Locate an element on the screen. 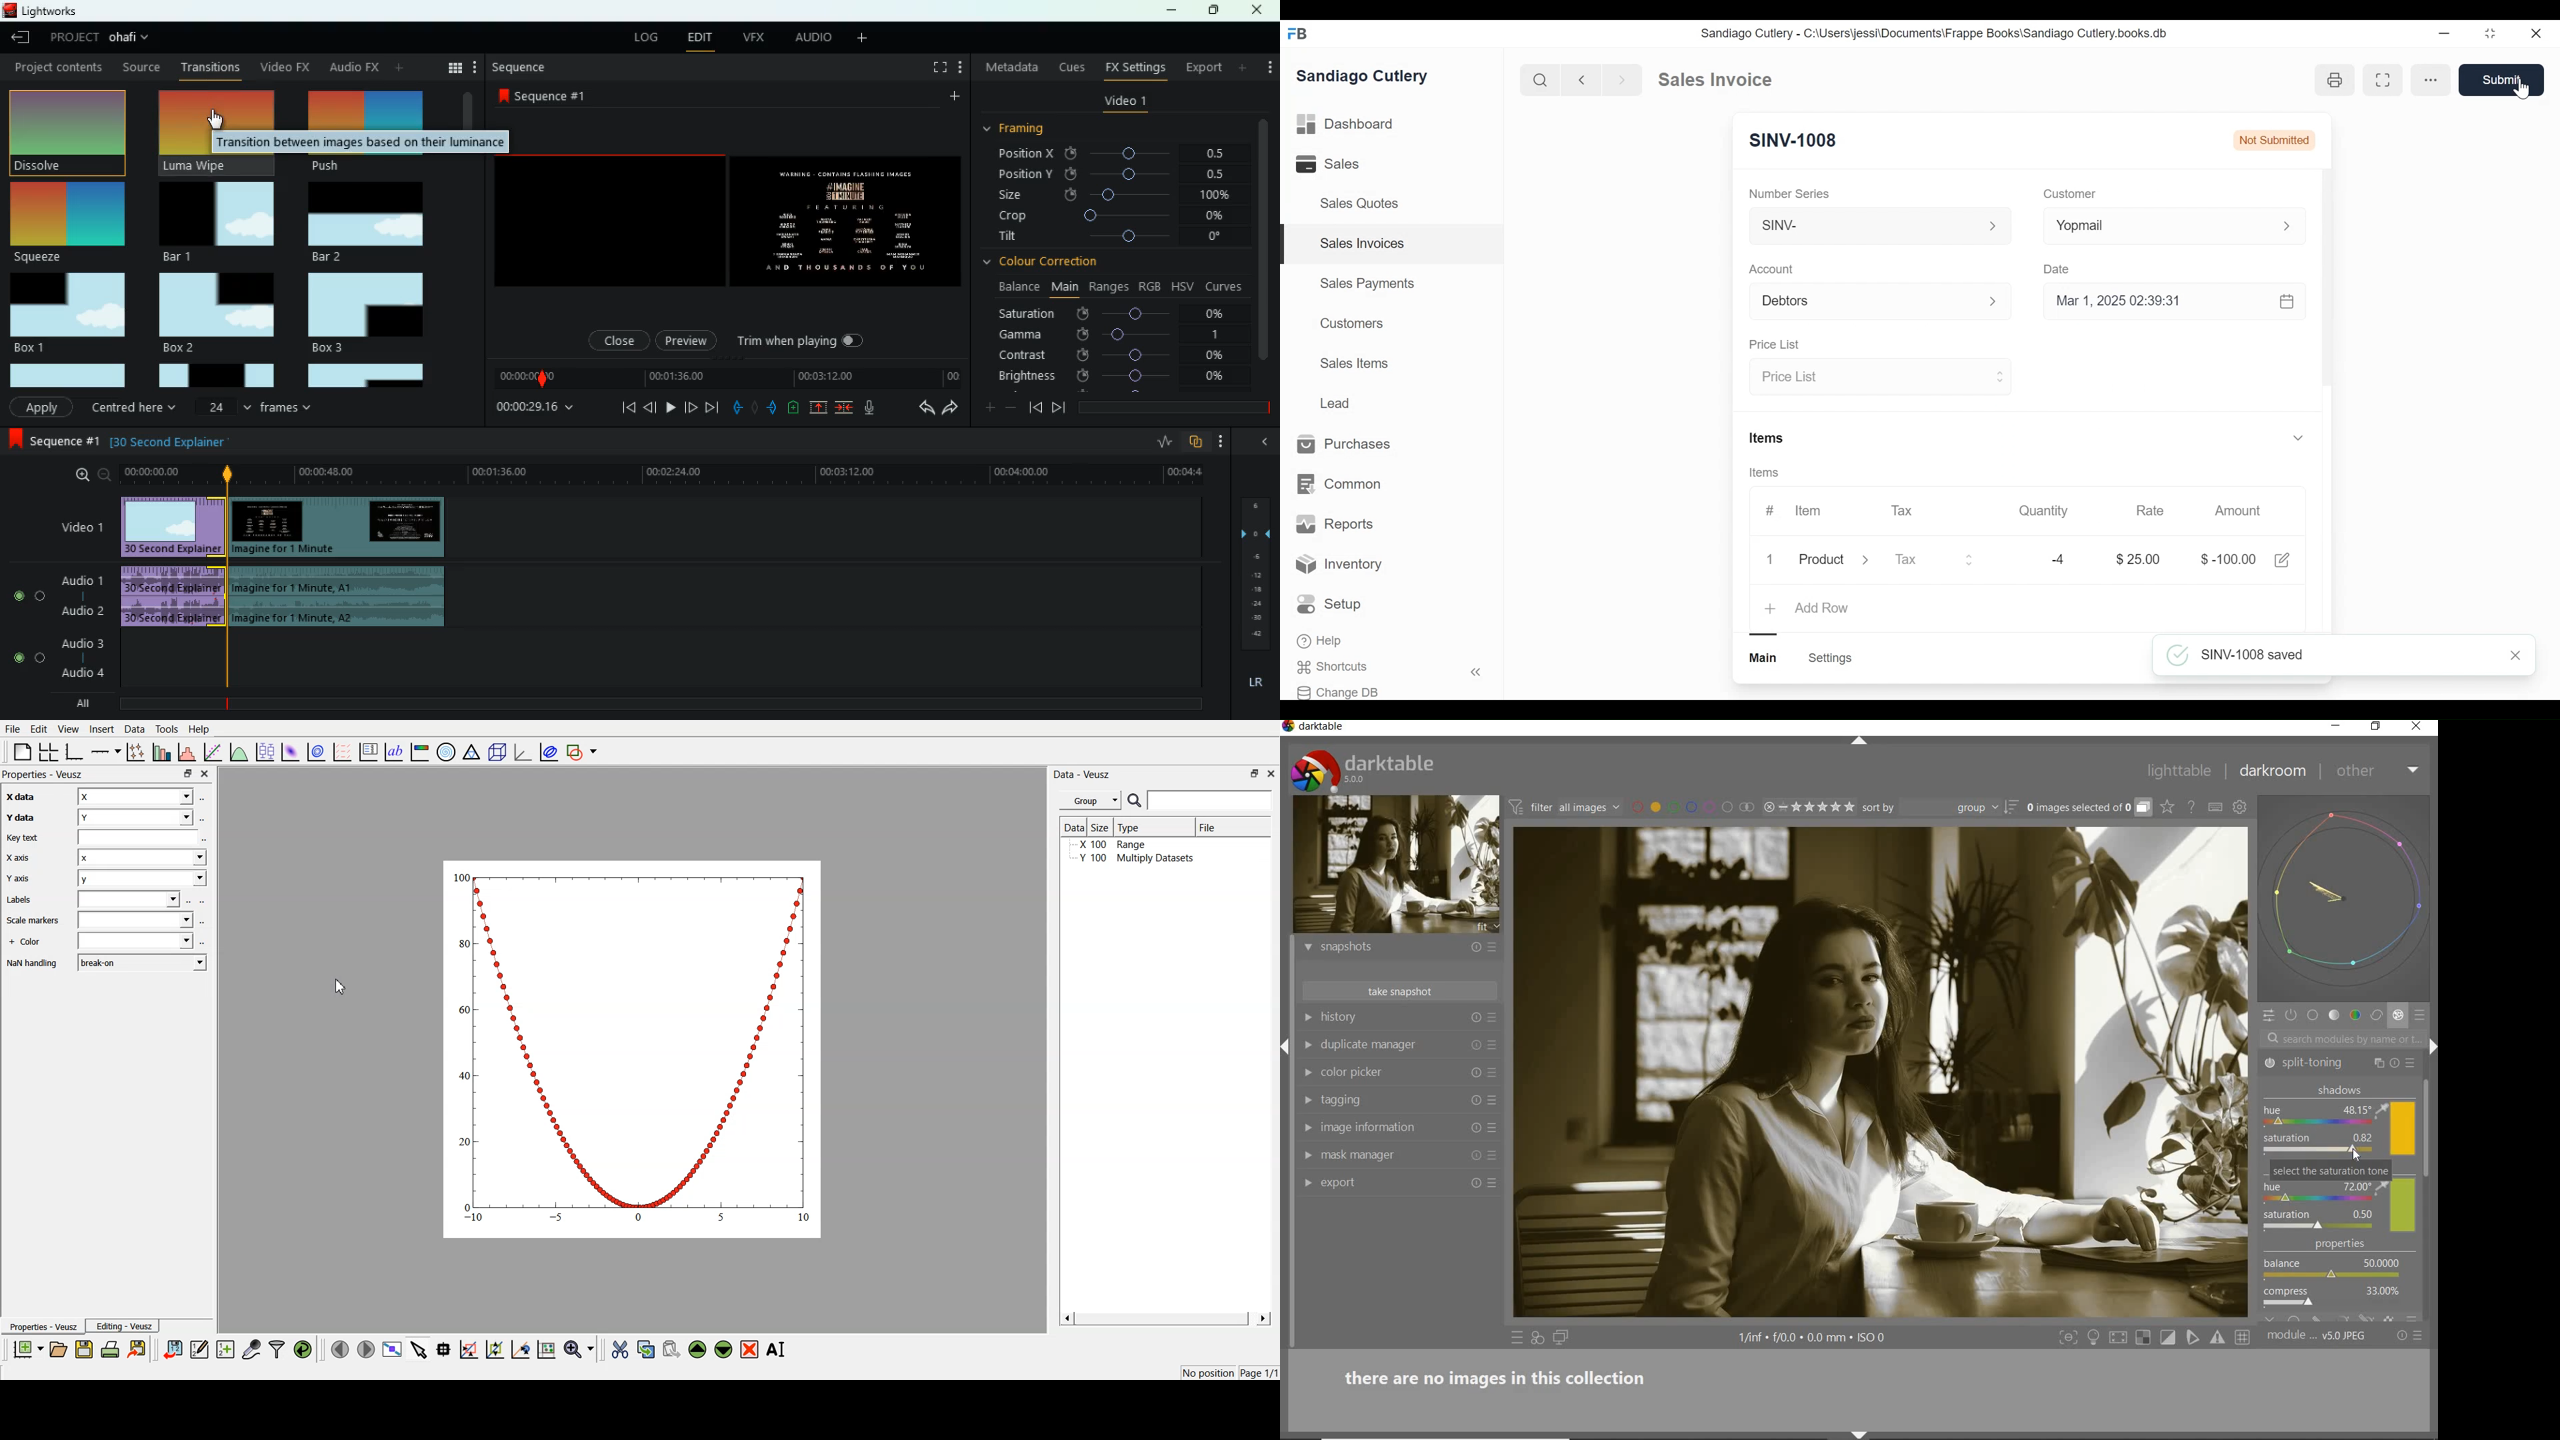 Image resolution: width=2576 pixels, height=1456 pixels. filter images based on their module order is located at coordinates (1566, 809).